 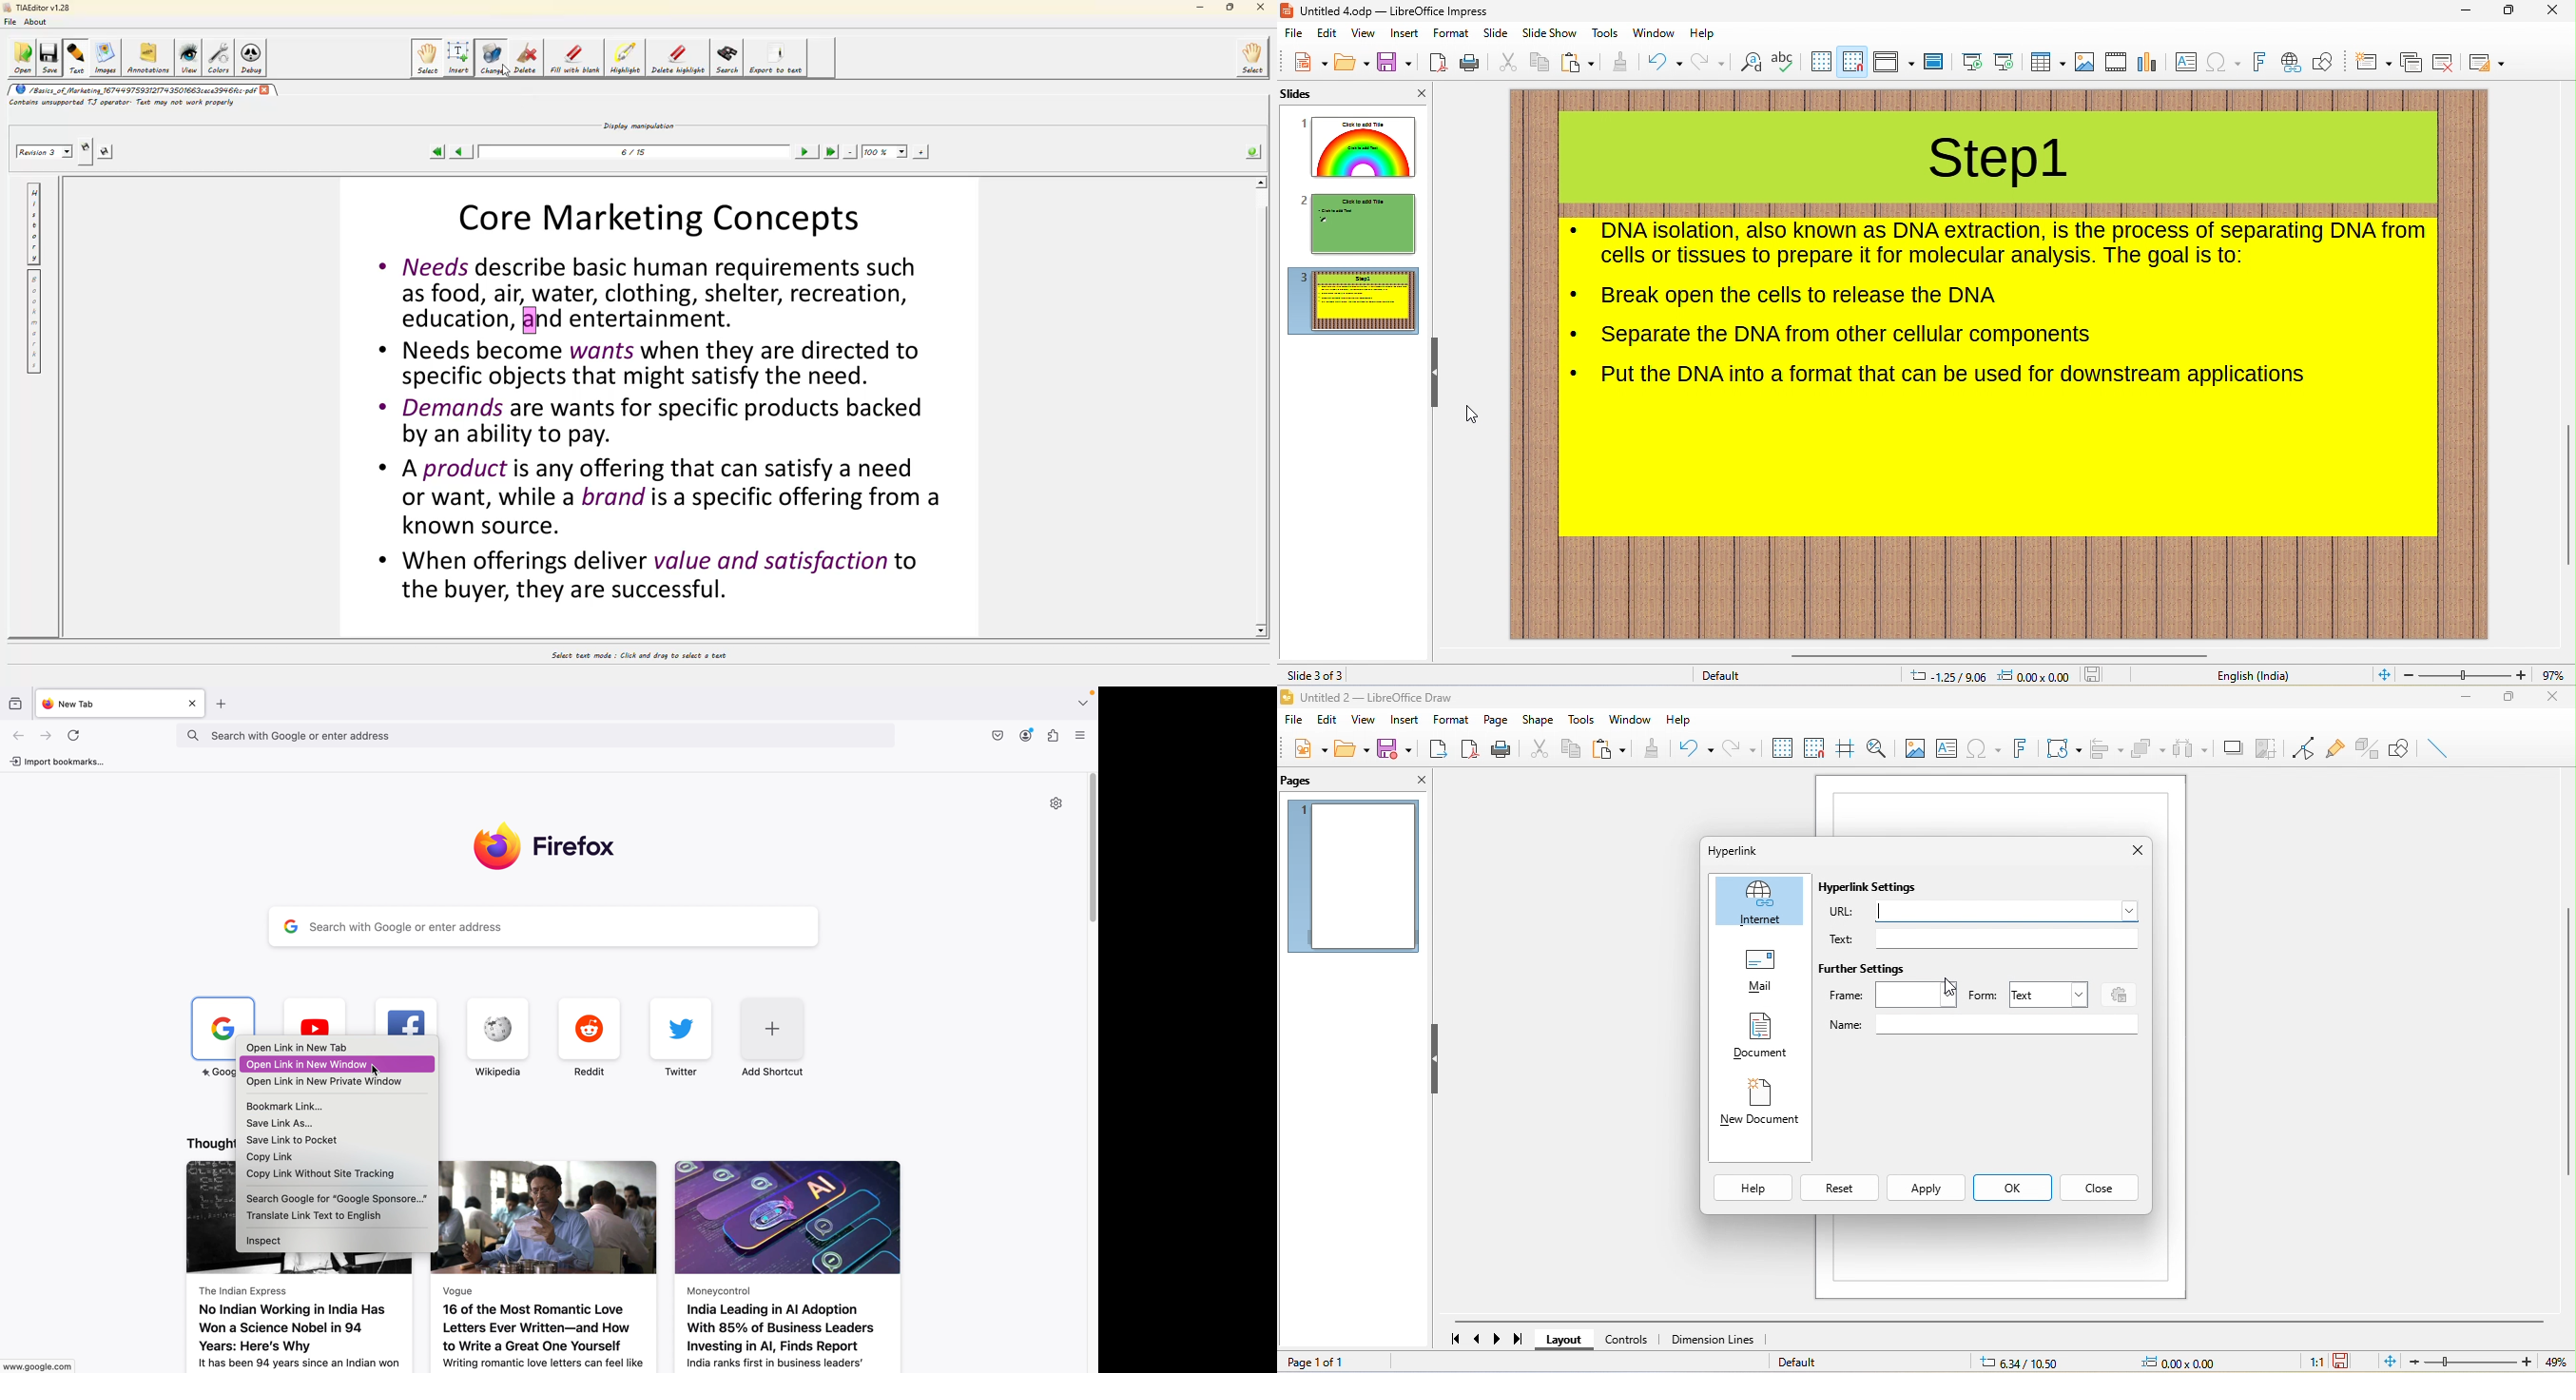 I want to click on helpline while moving, so click(x=1843, y=745).